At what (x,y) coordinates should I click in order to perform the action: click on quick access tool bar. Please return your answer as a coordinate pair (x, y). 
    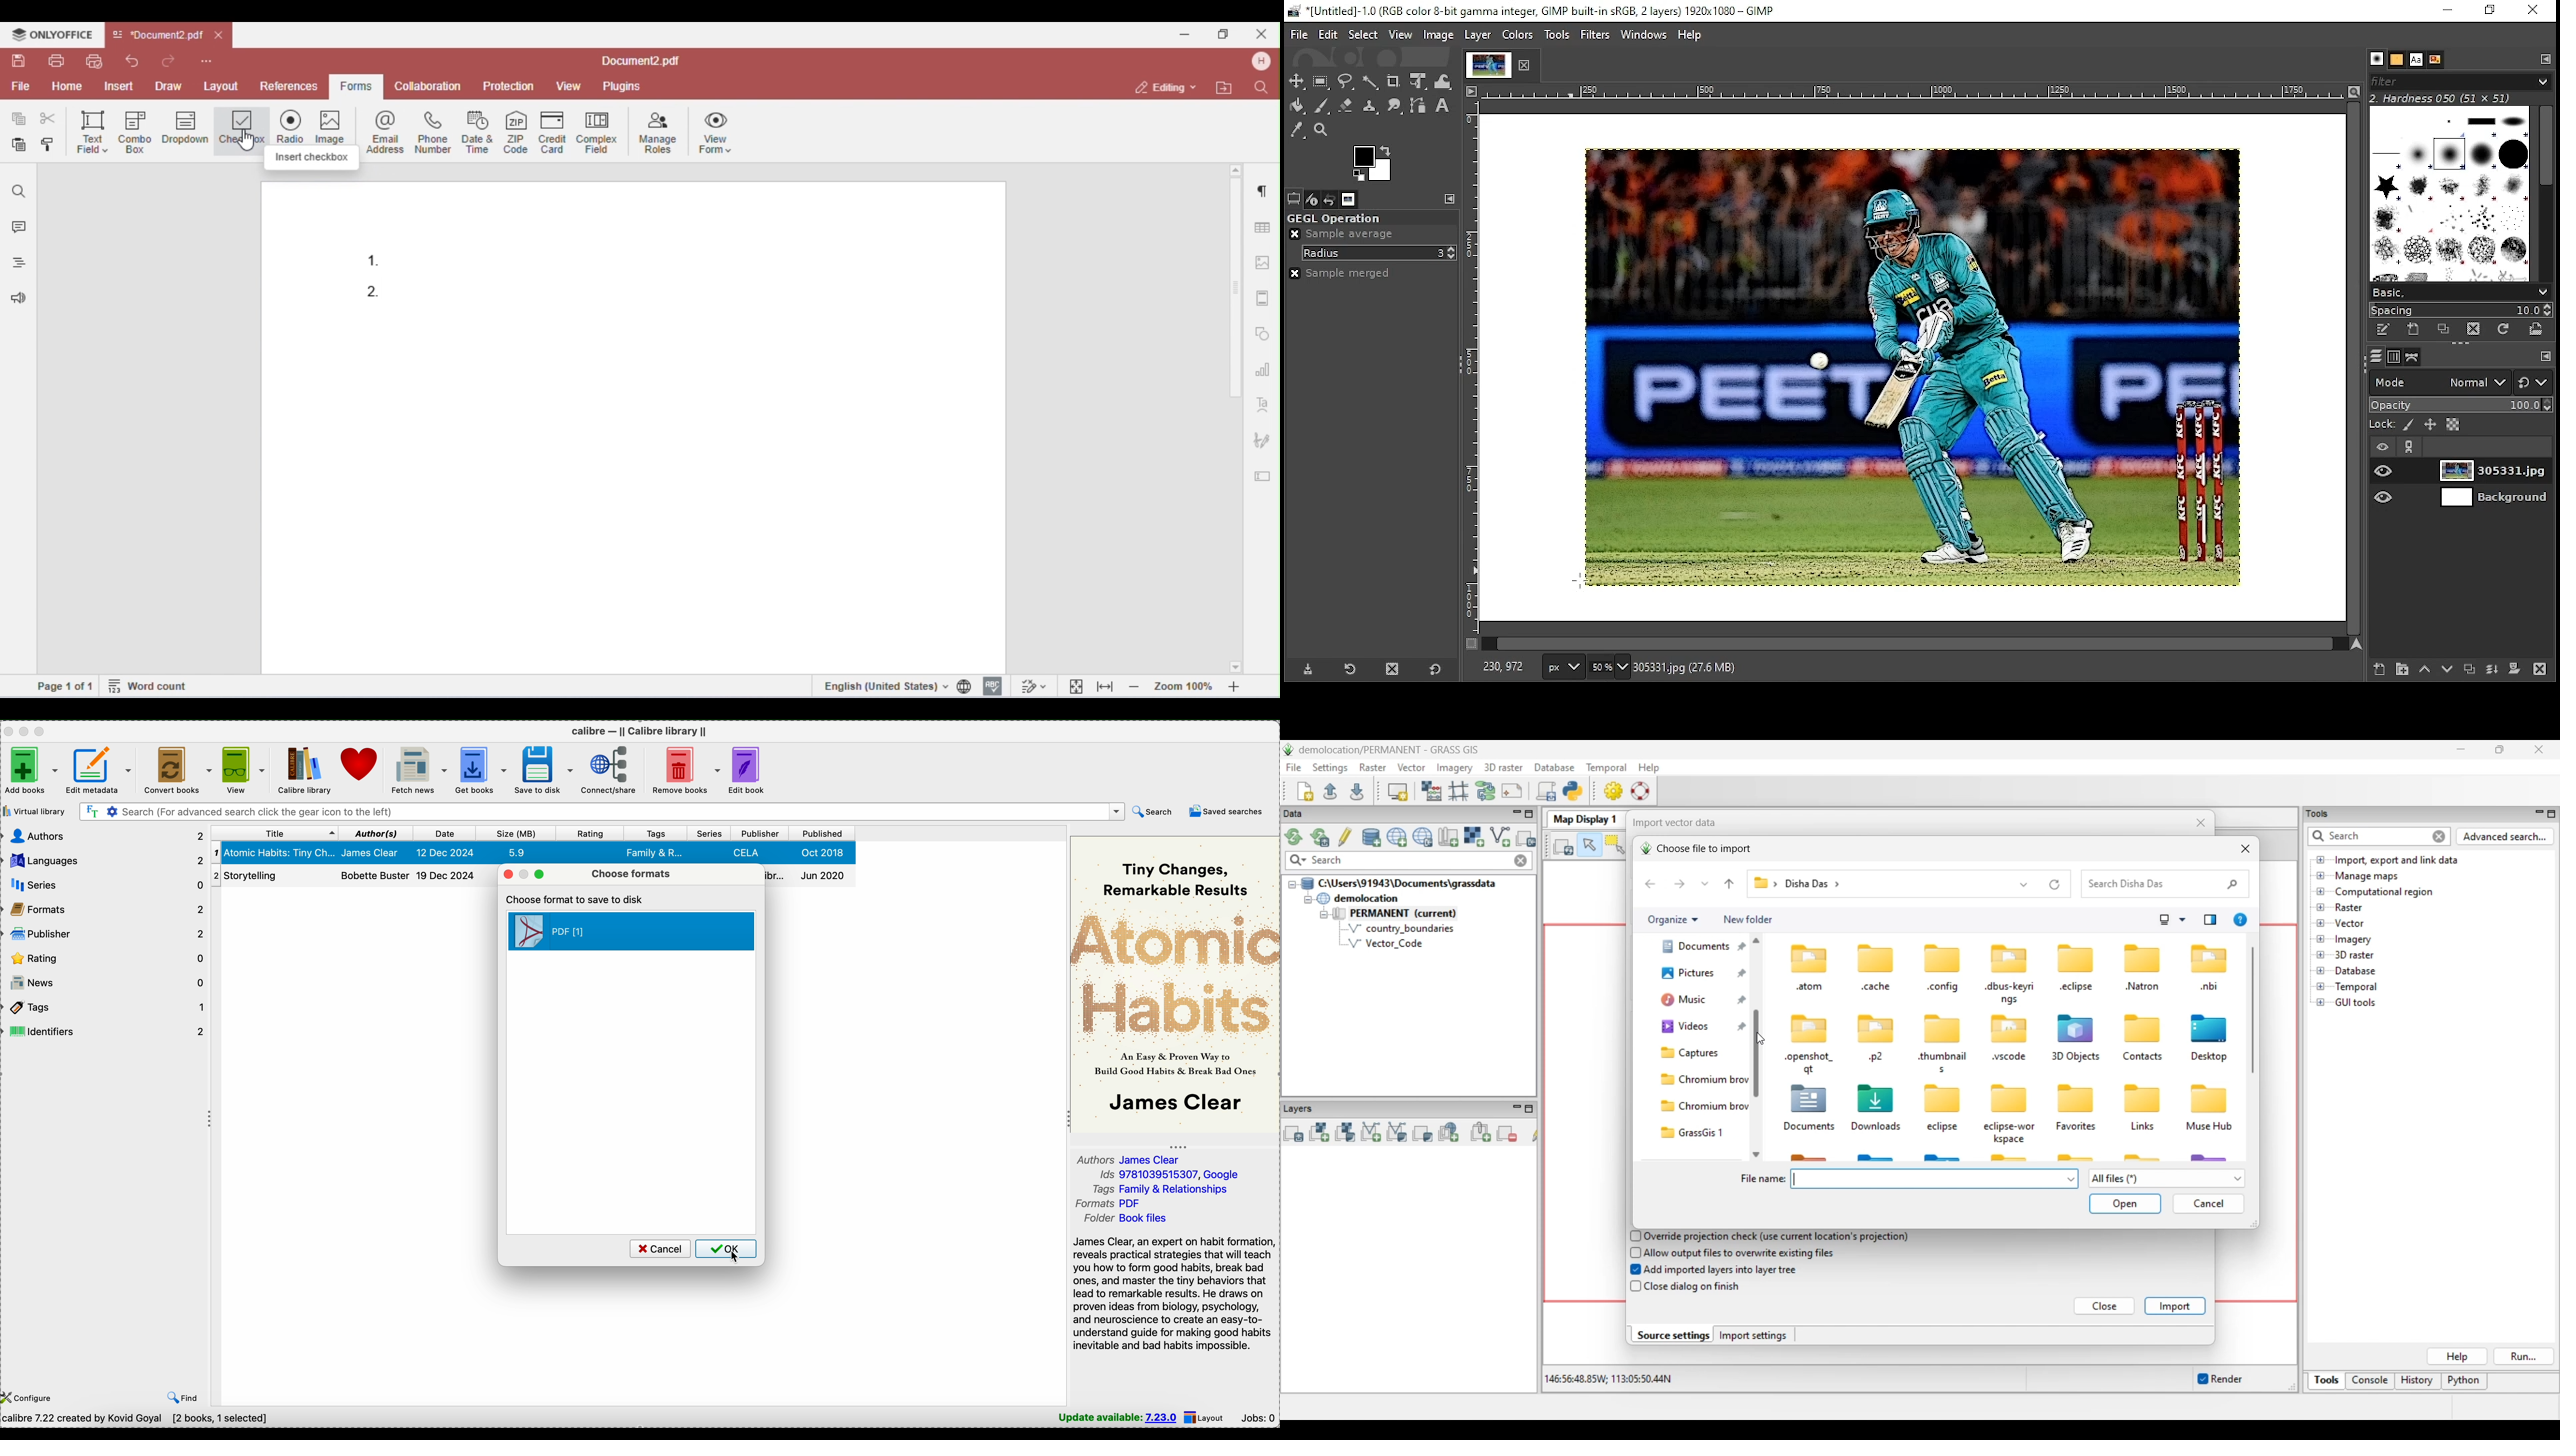
    Looking at the image, I should click on (207, 59).